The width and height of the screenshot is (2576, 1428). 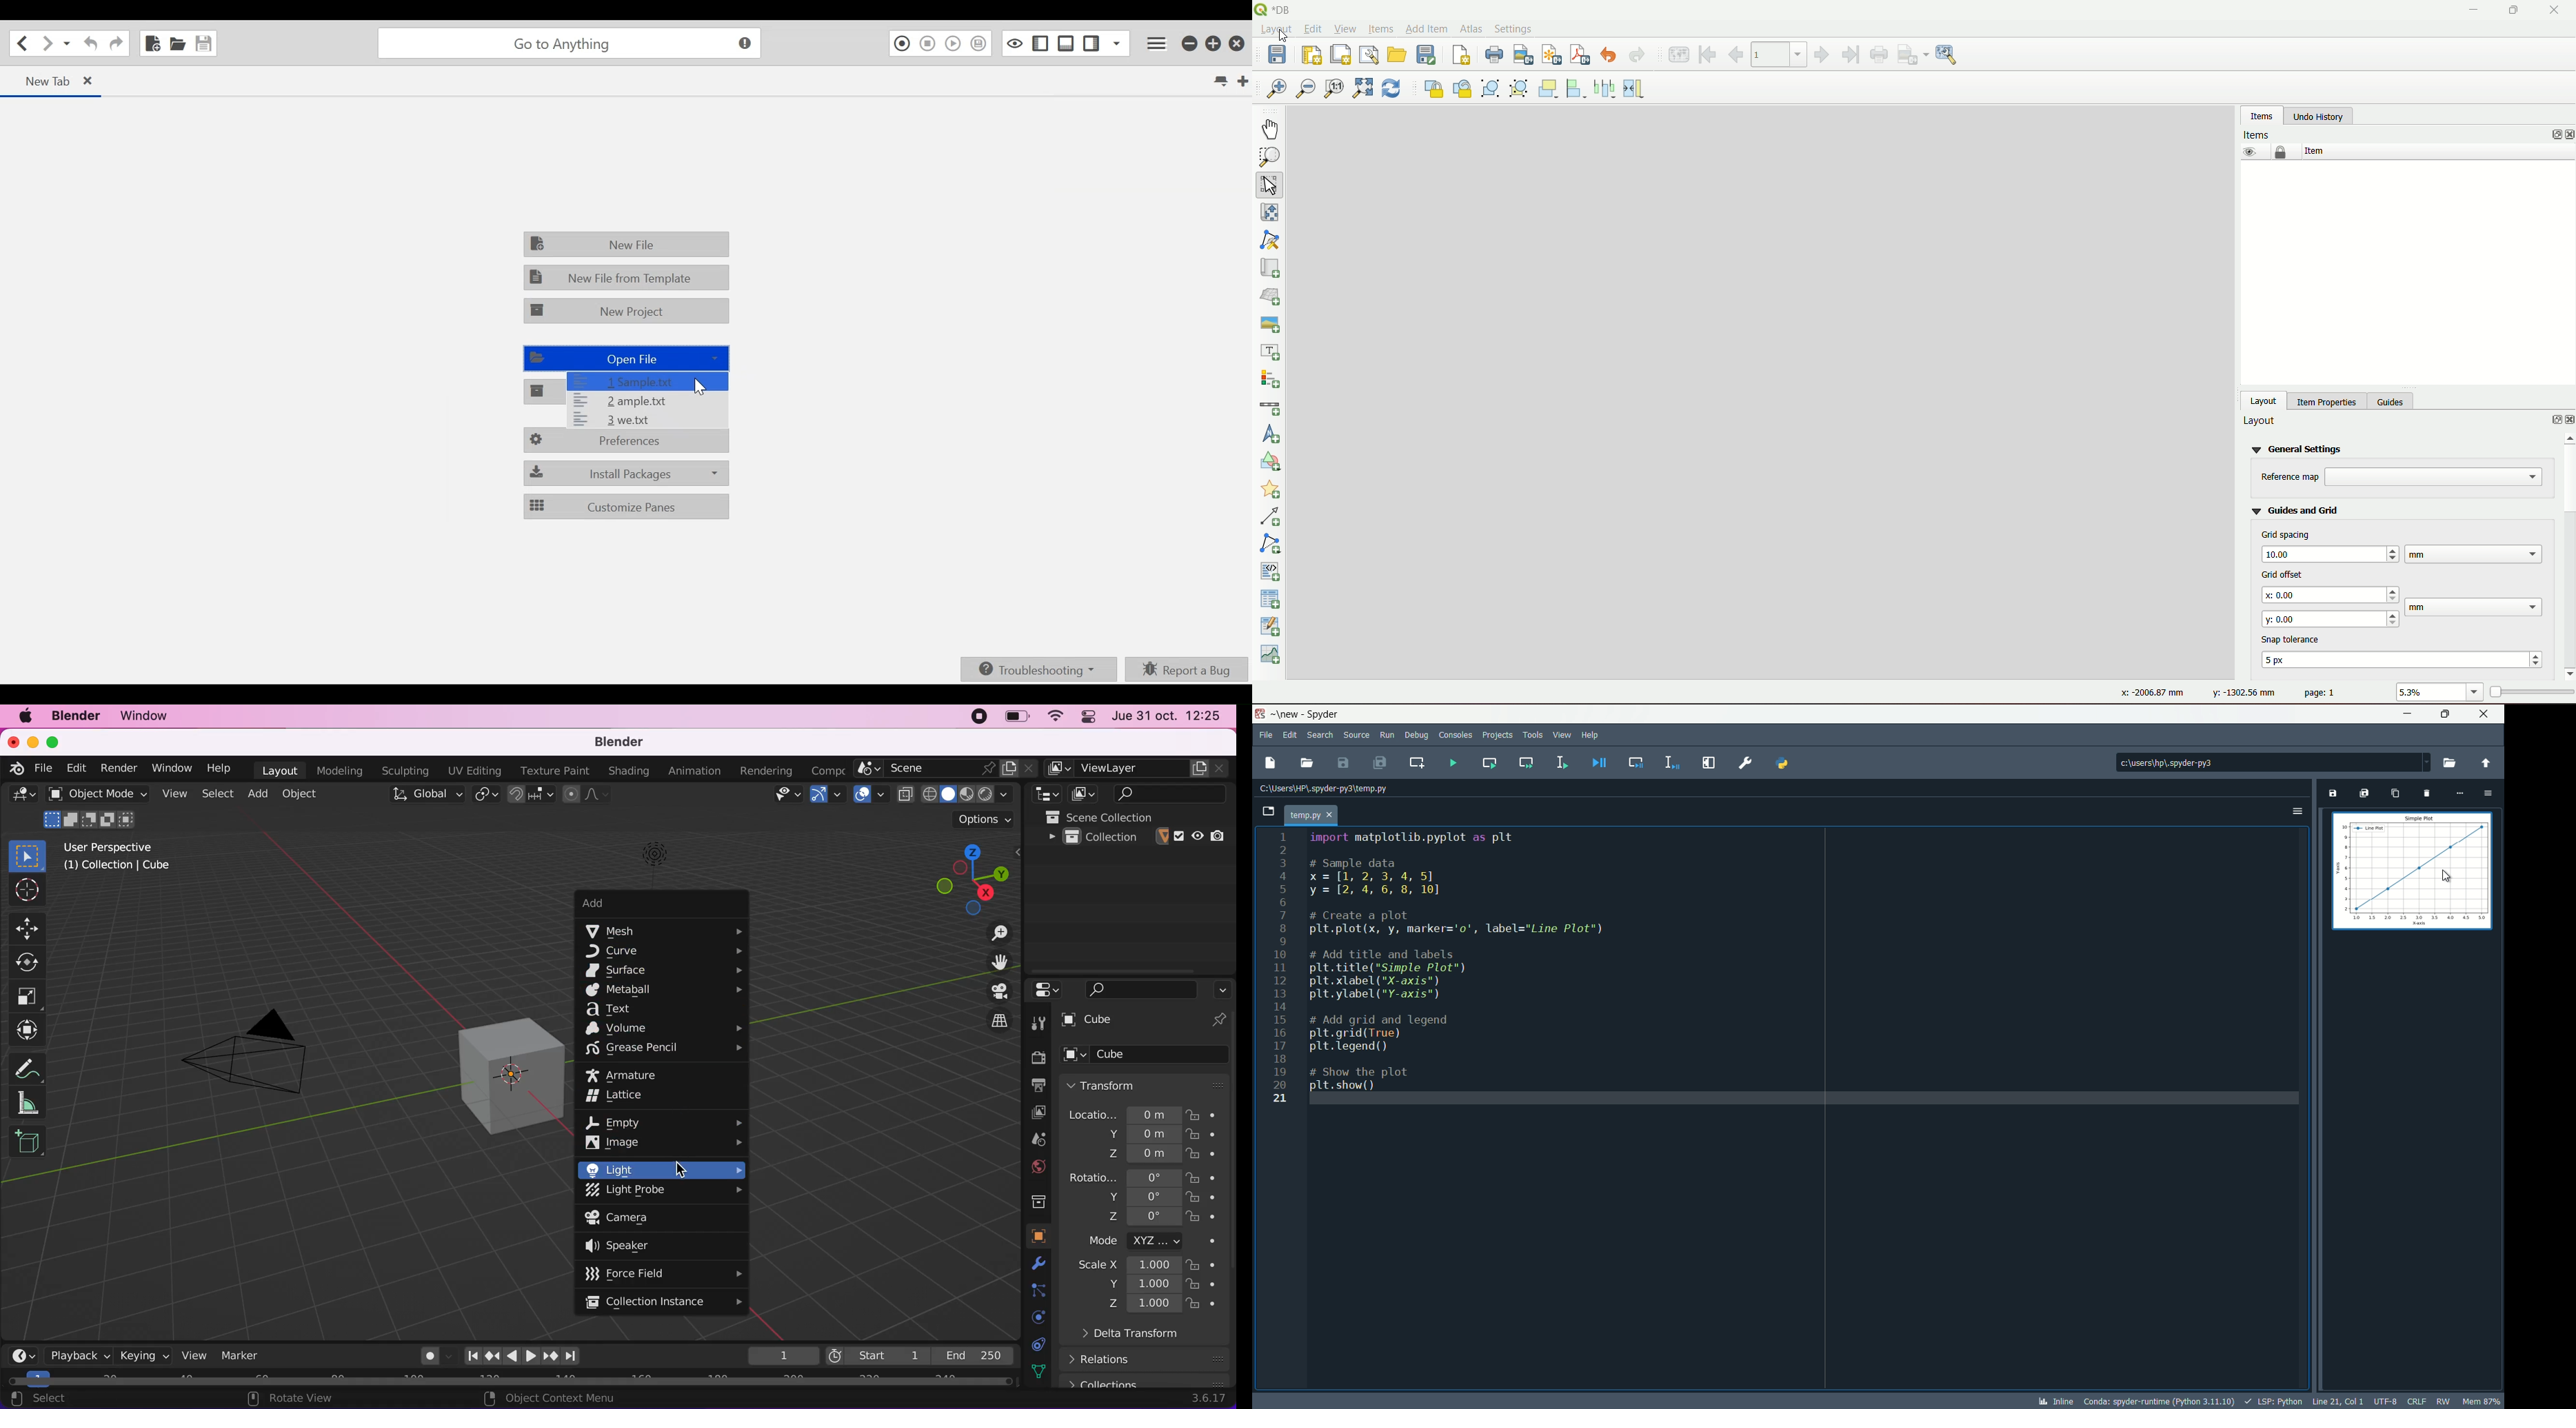 What do you see at coordinates (1345, 763) in the screenshot?
I see `save file` at bounding box center [1345, 763].